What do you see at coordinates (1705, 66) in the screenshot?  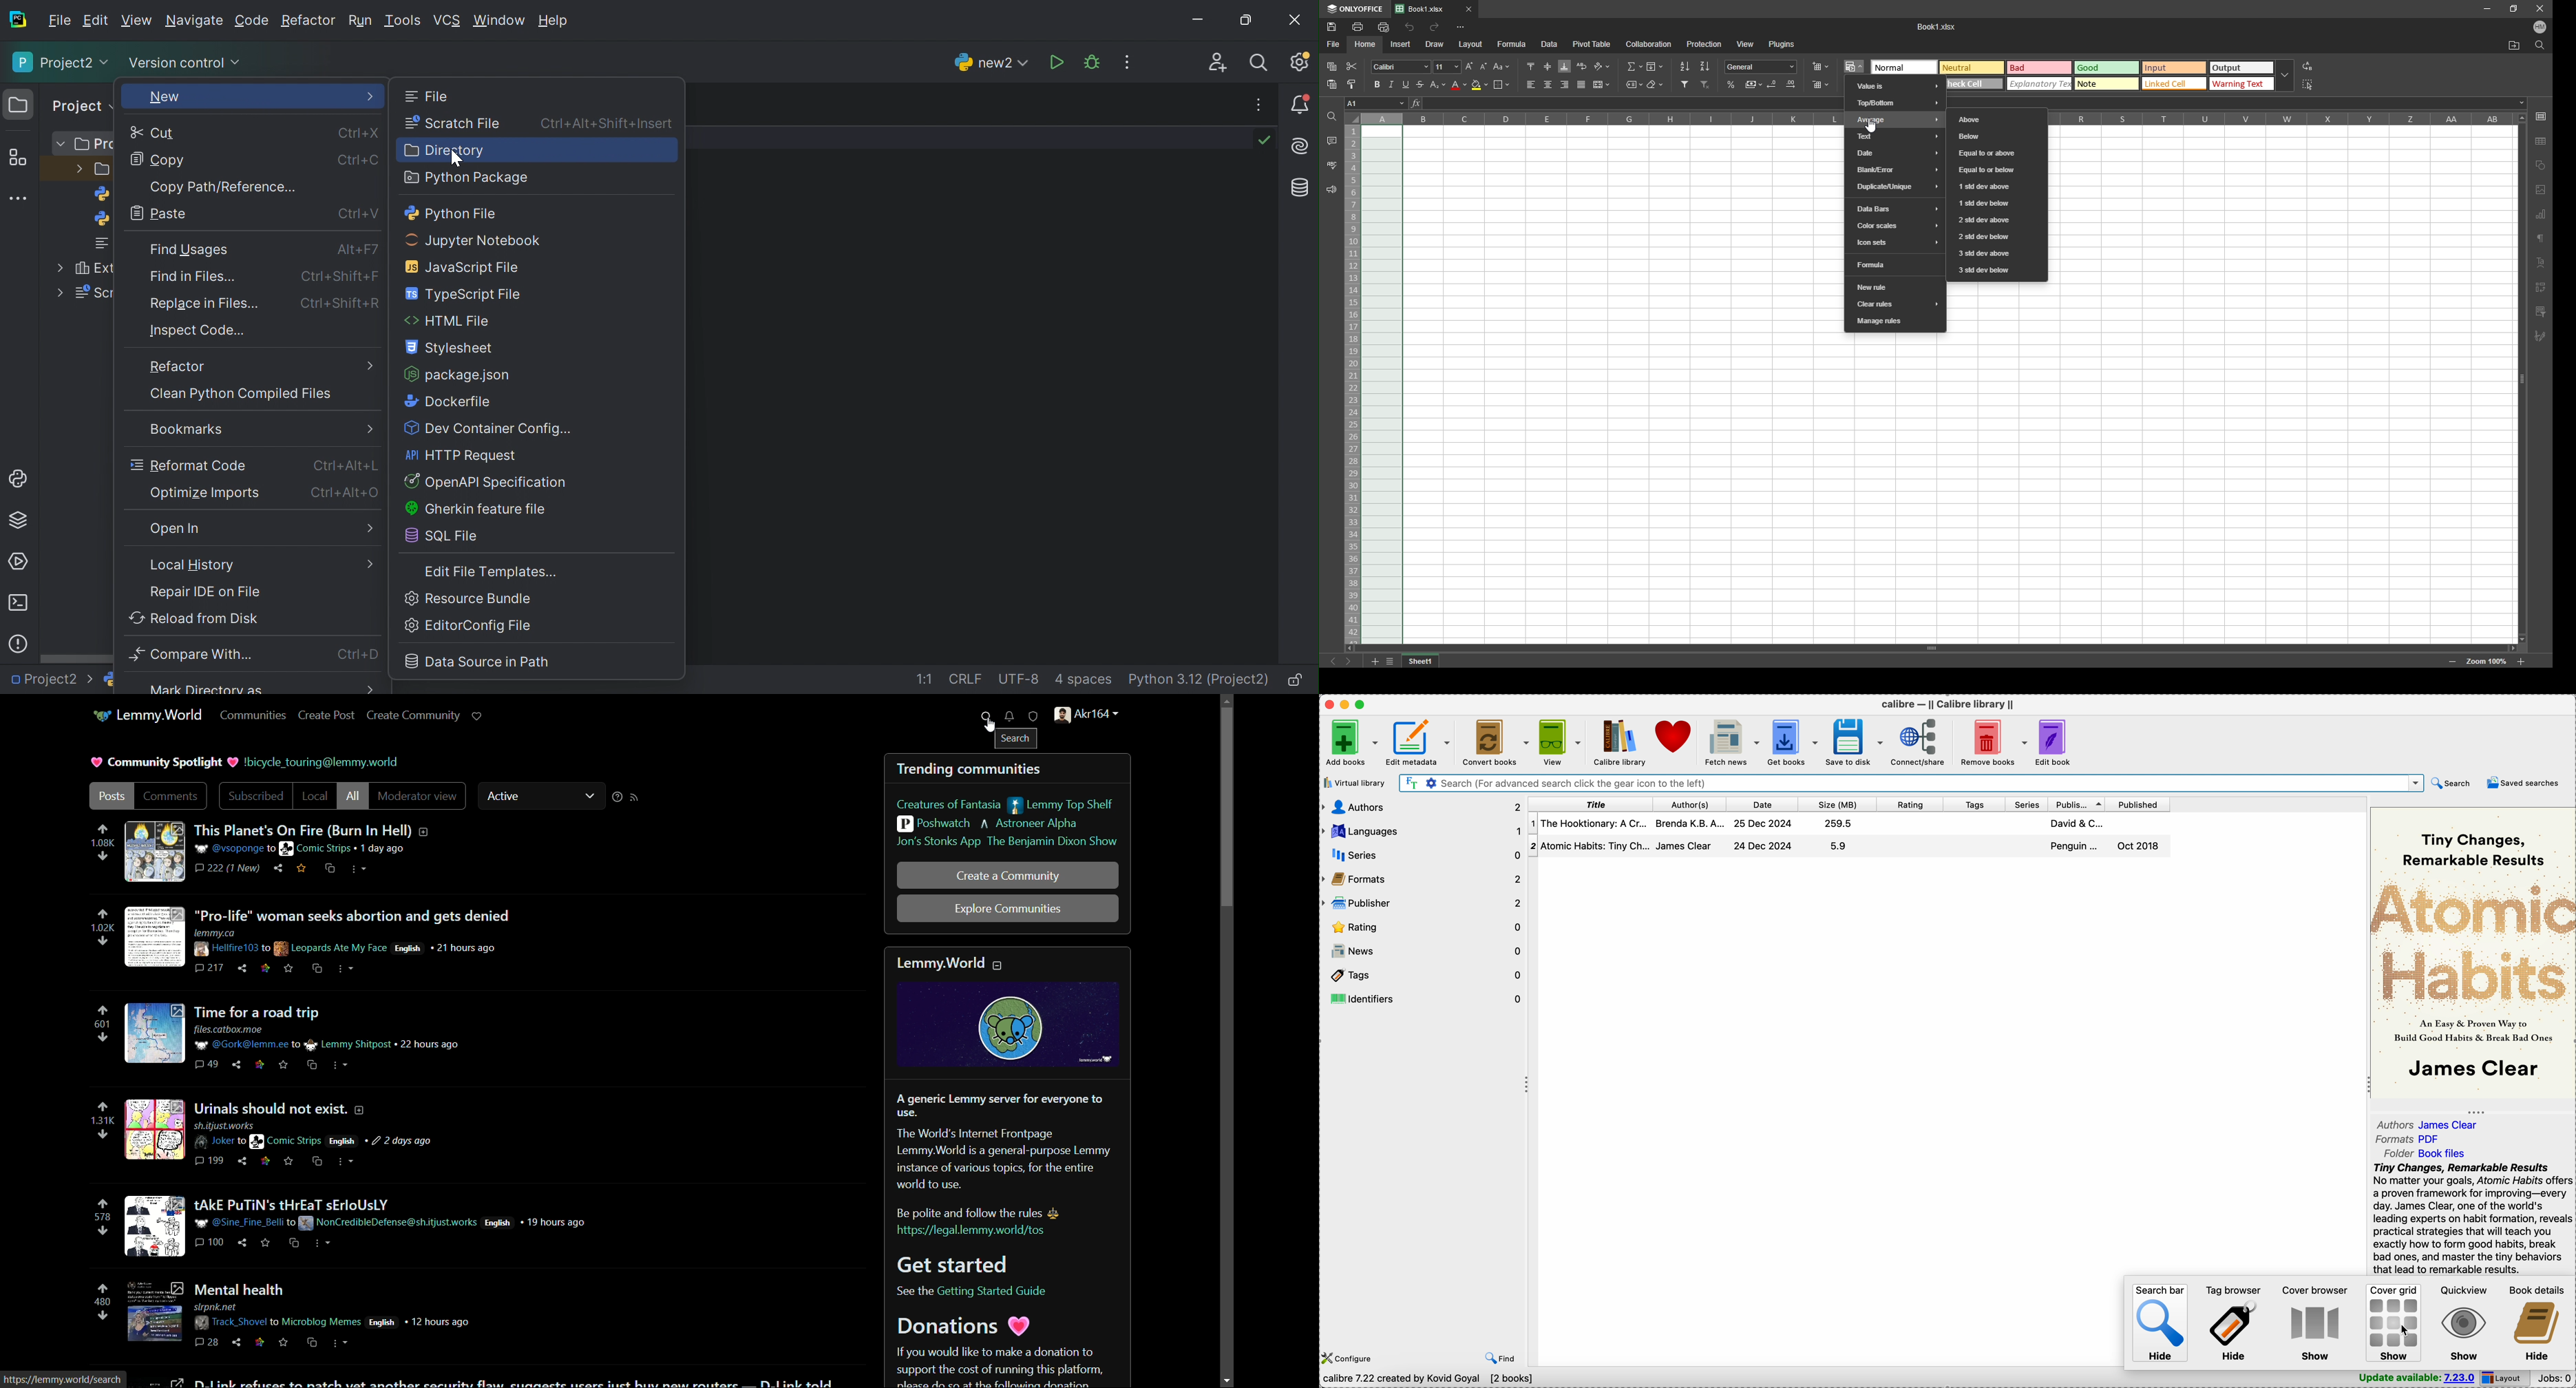 I see `sort descending` at bounding box center [1705, 66].